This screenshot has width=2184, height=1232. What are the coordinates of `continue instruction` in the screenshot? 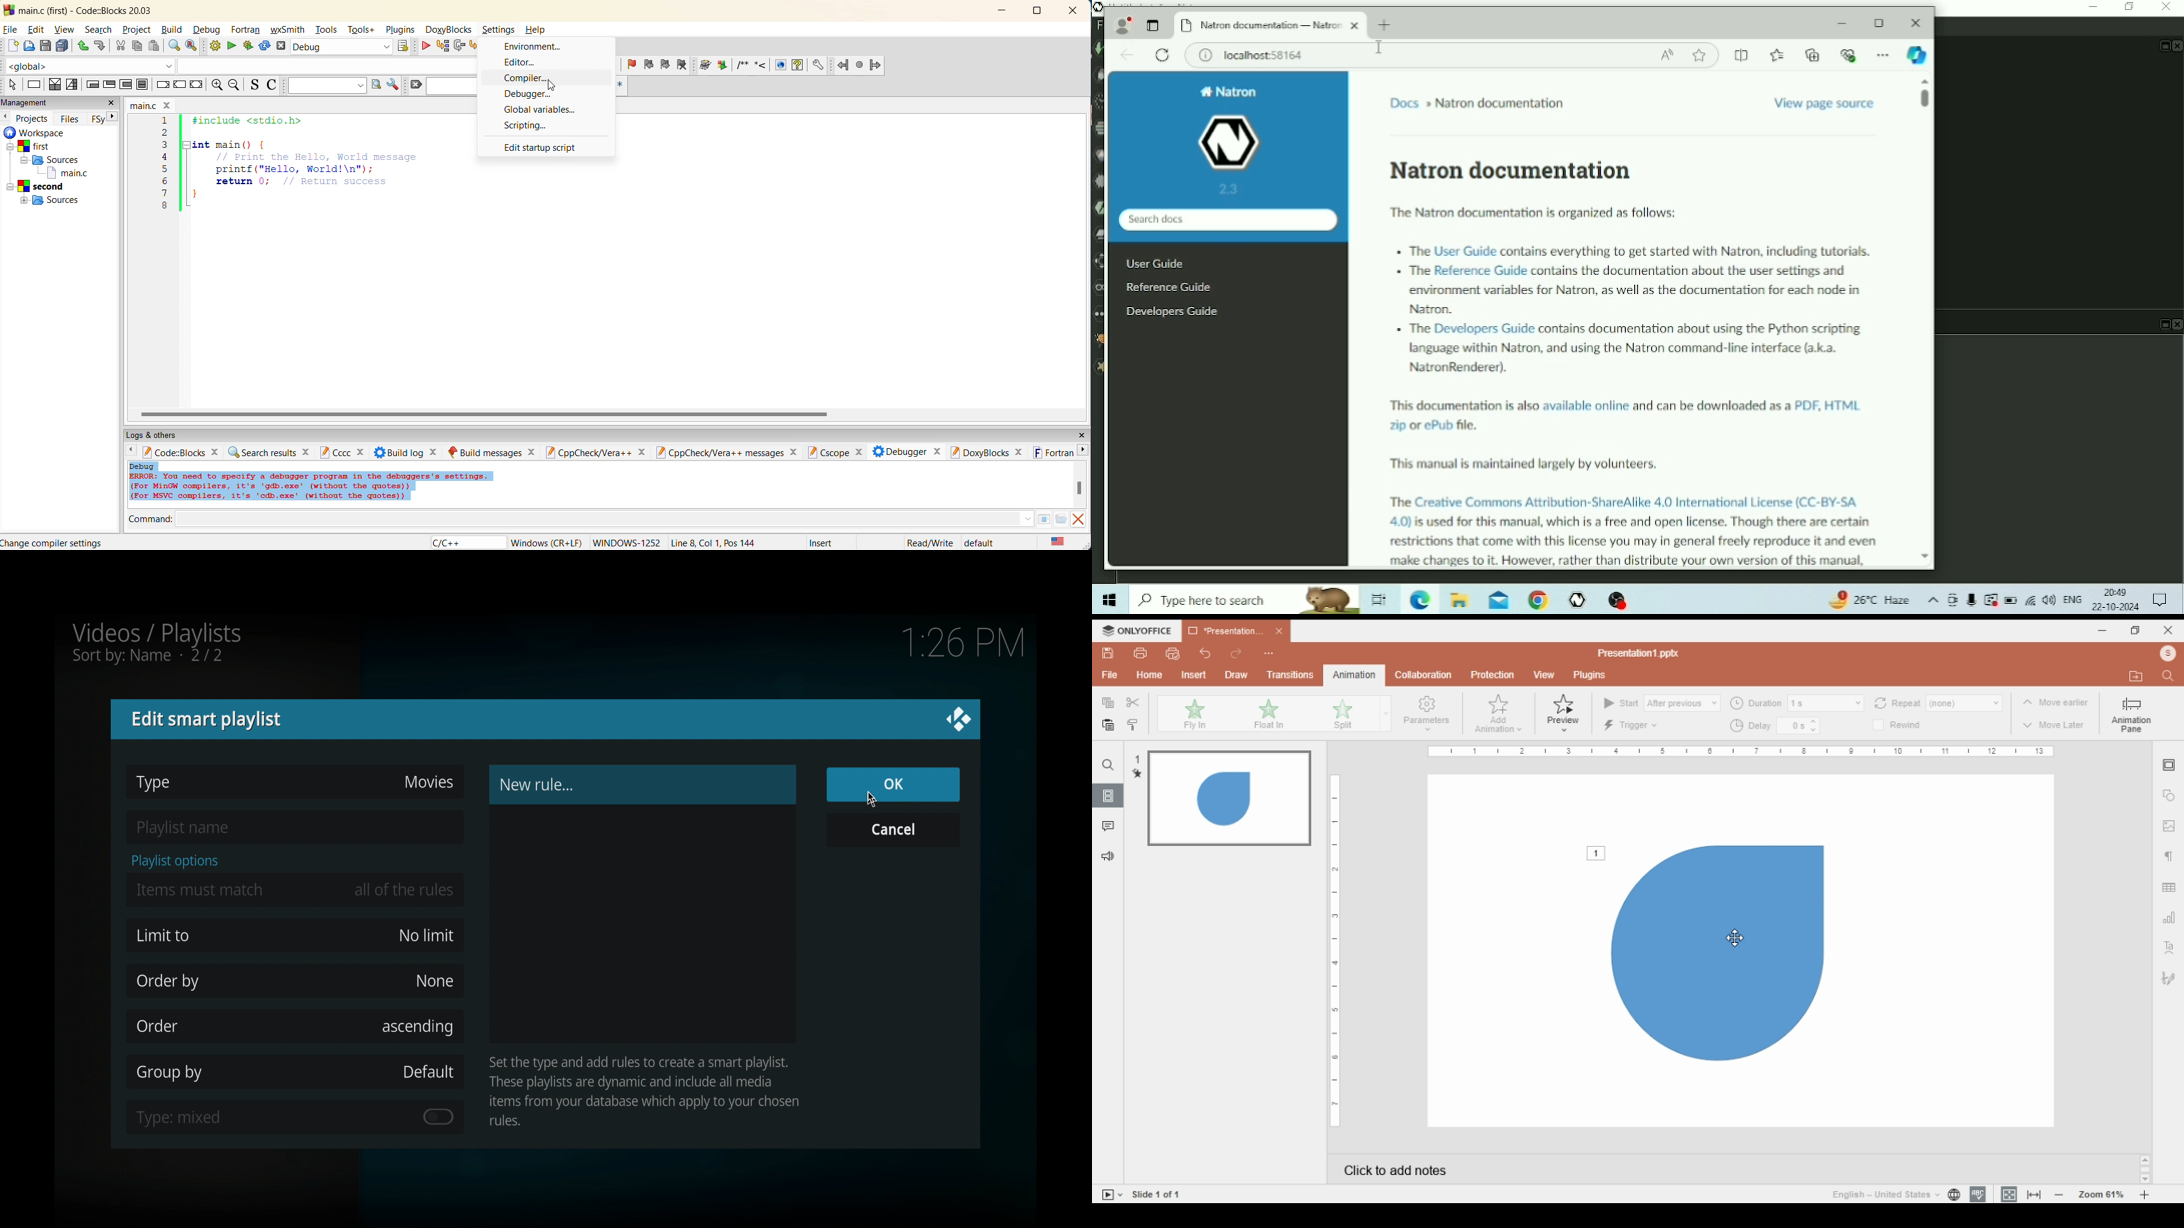 It's located at (178, 85).